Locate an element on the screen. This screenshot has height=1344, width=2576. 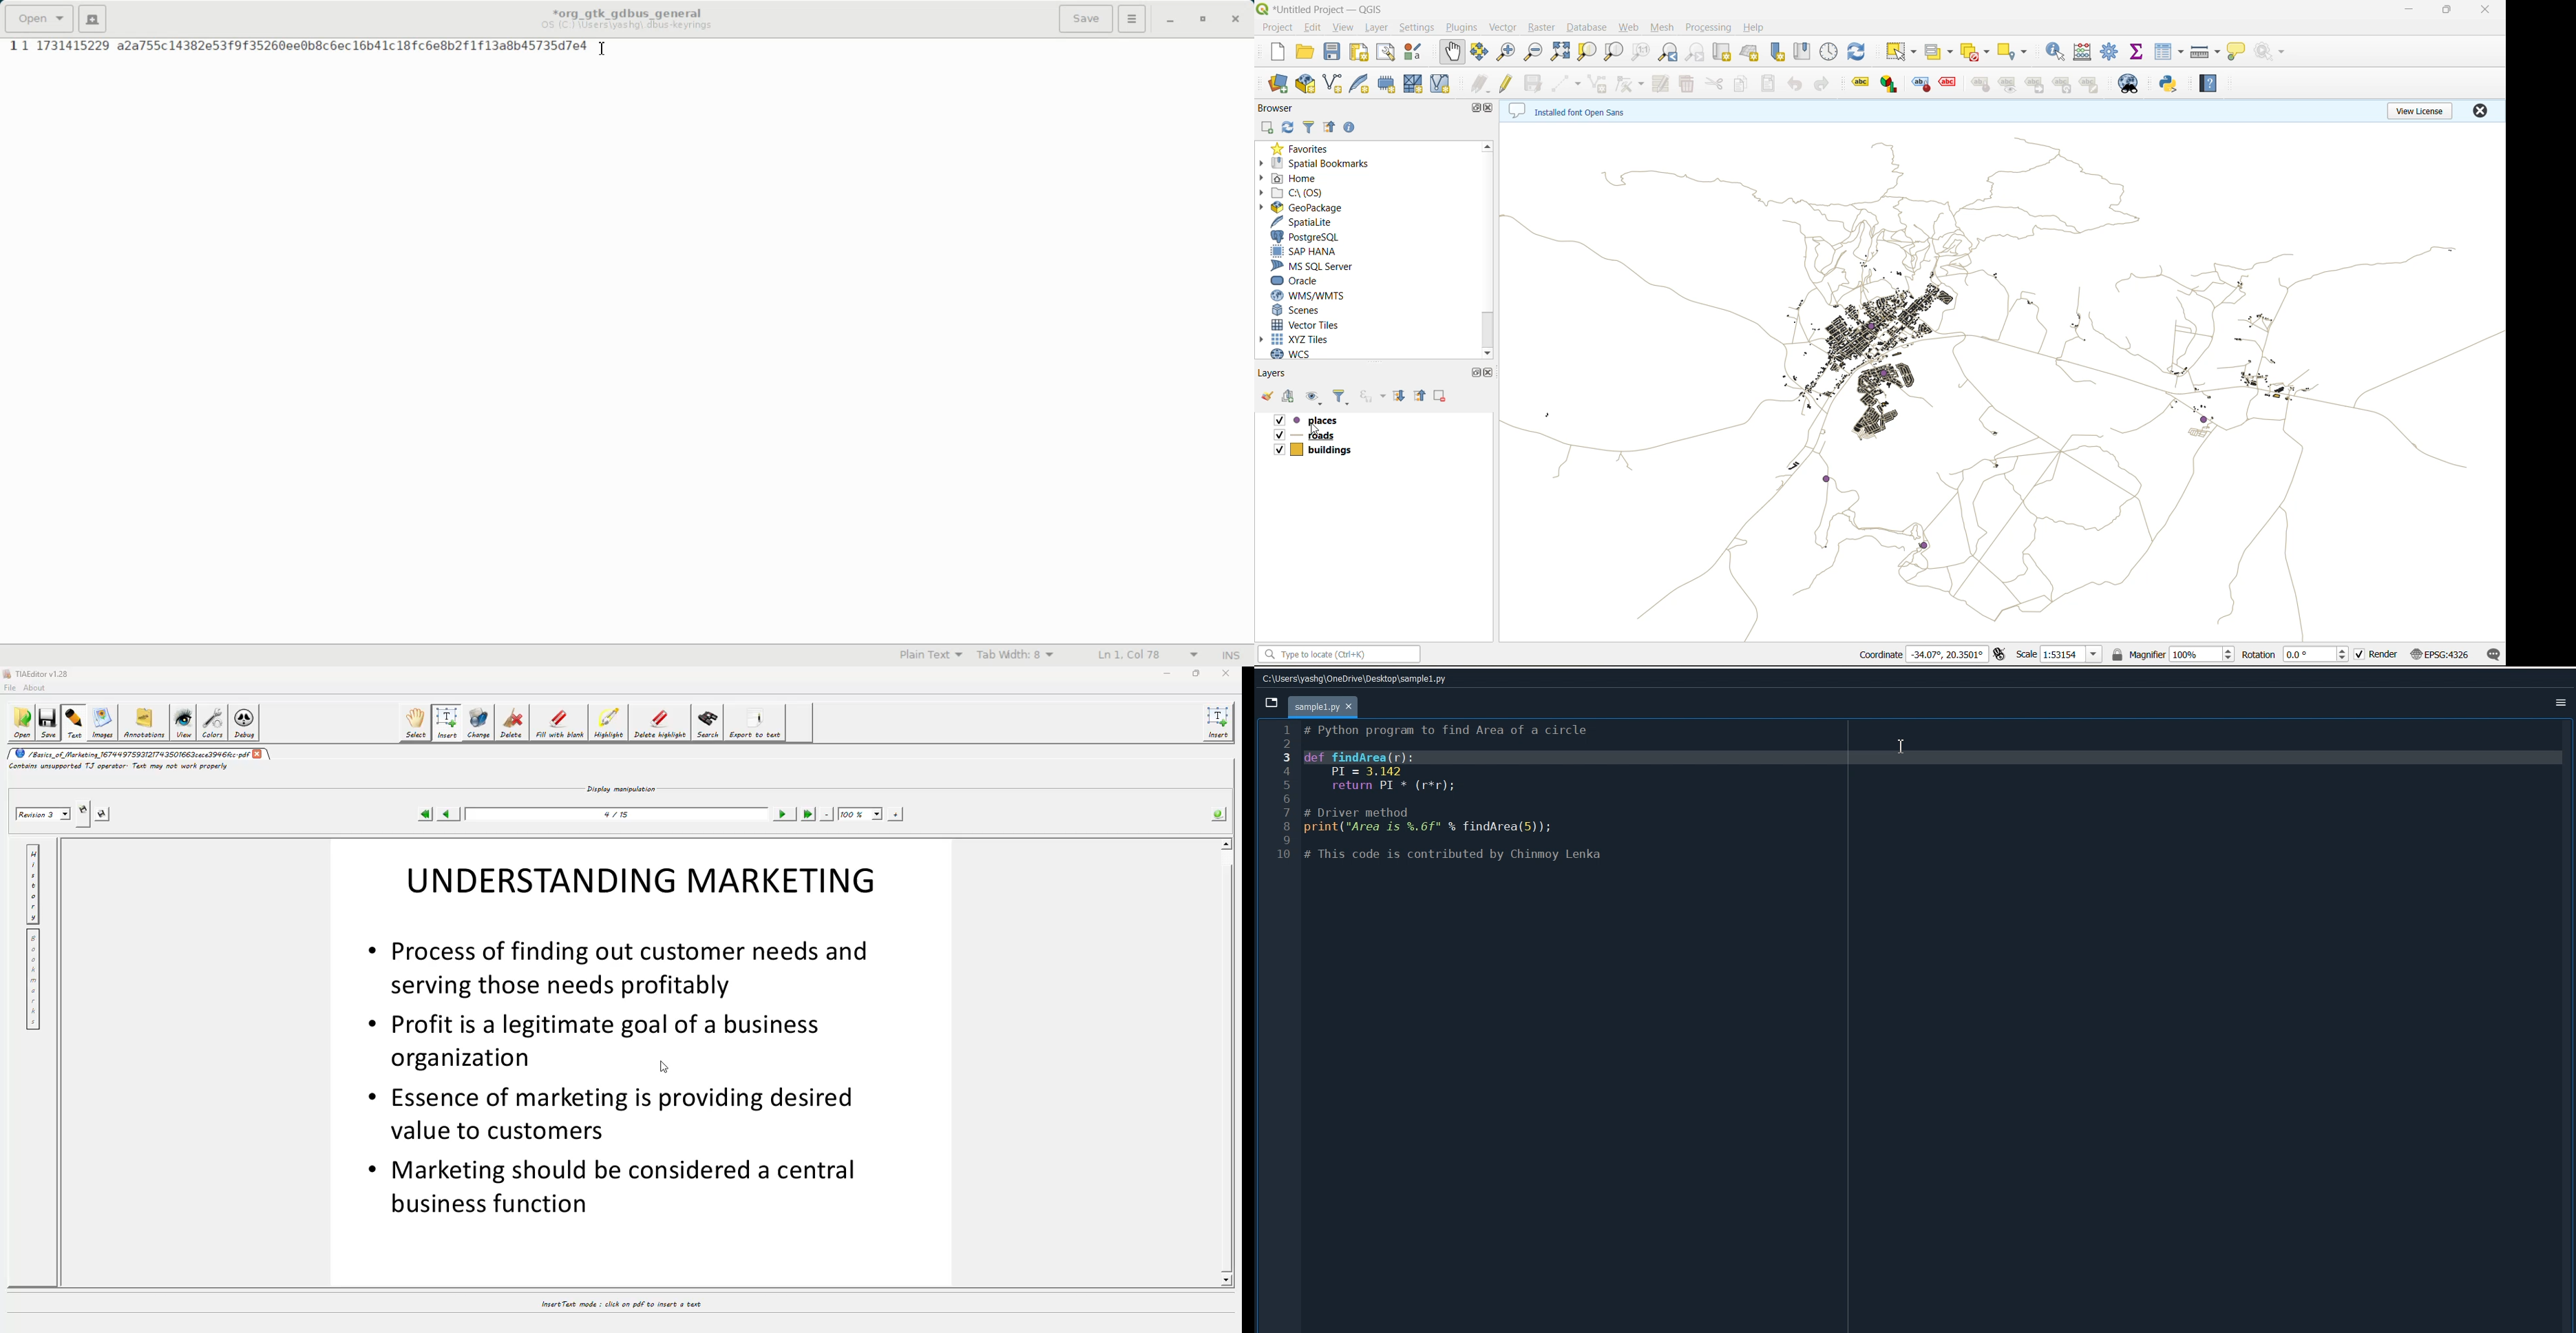
manage map is located at coordinates (1313, 396).